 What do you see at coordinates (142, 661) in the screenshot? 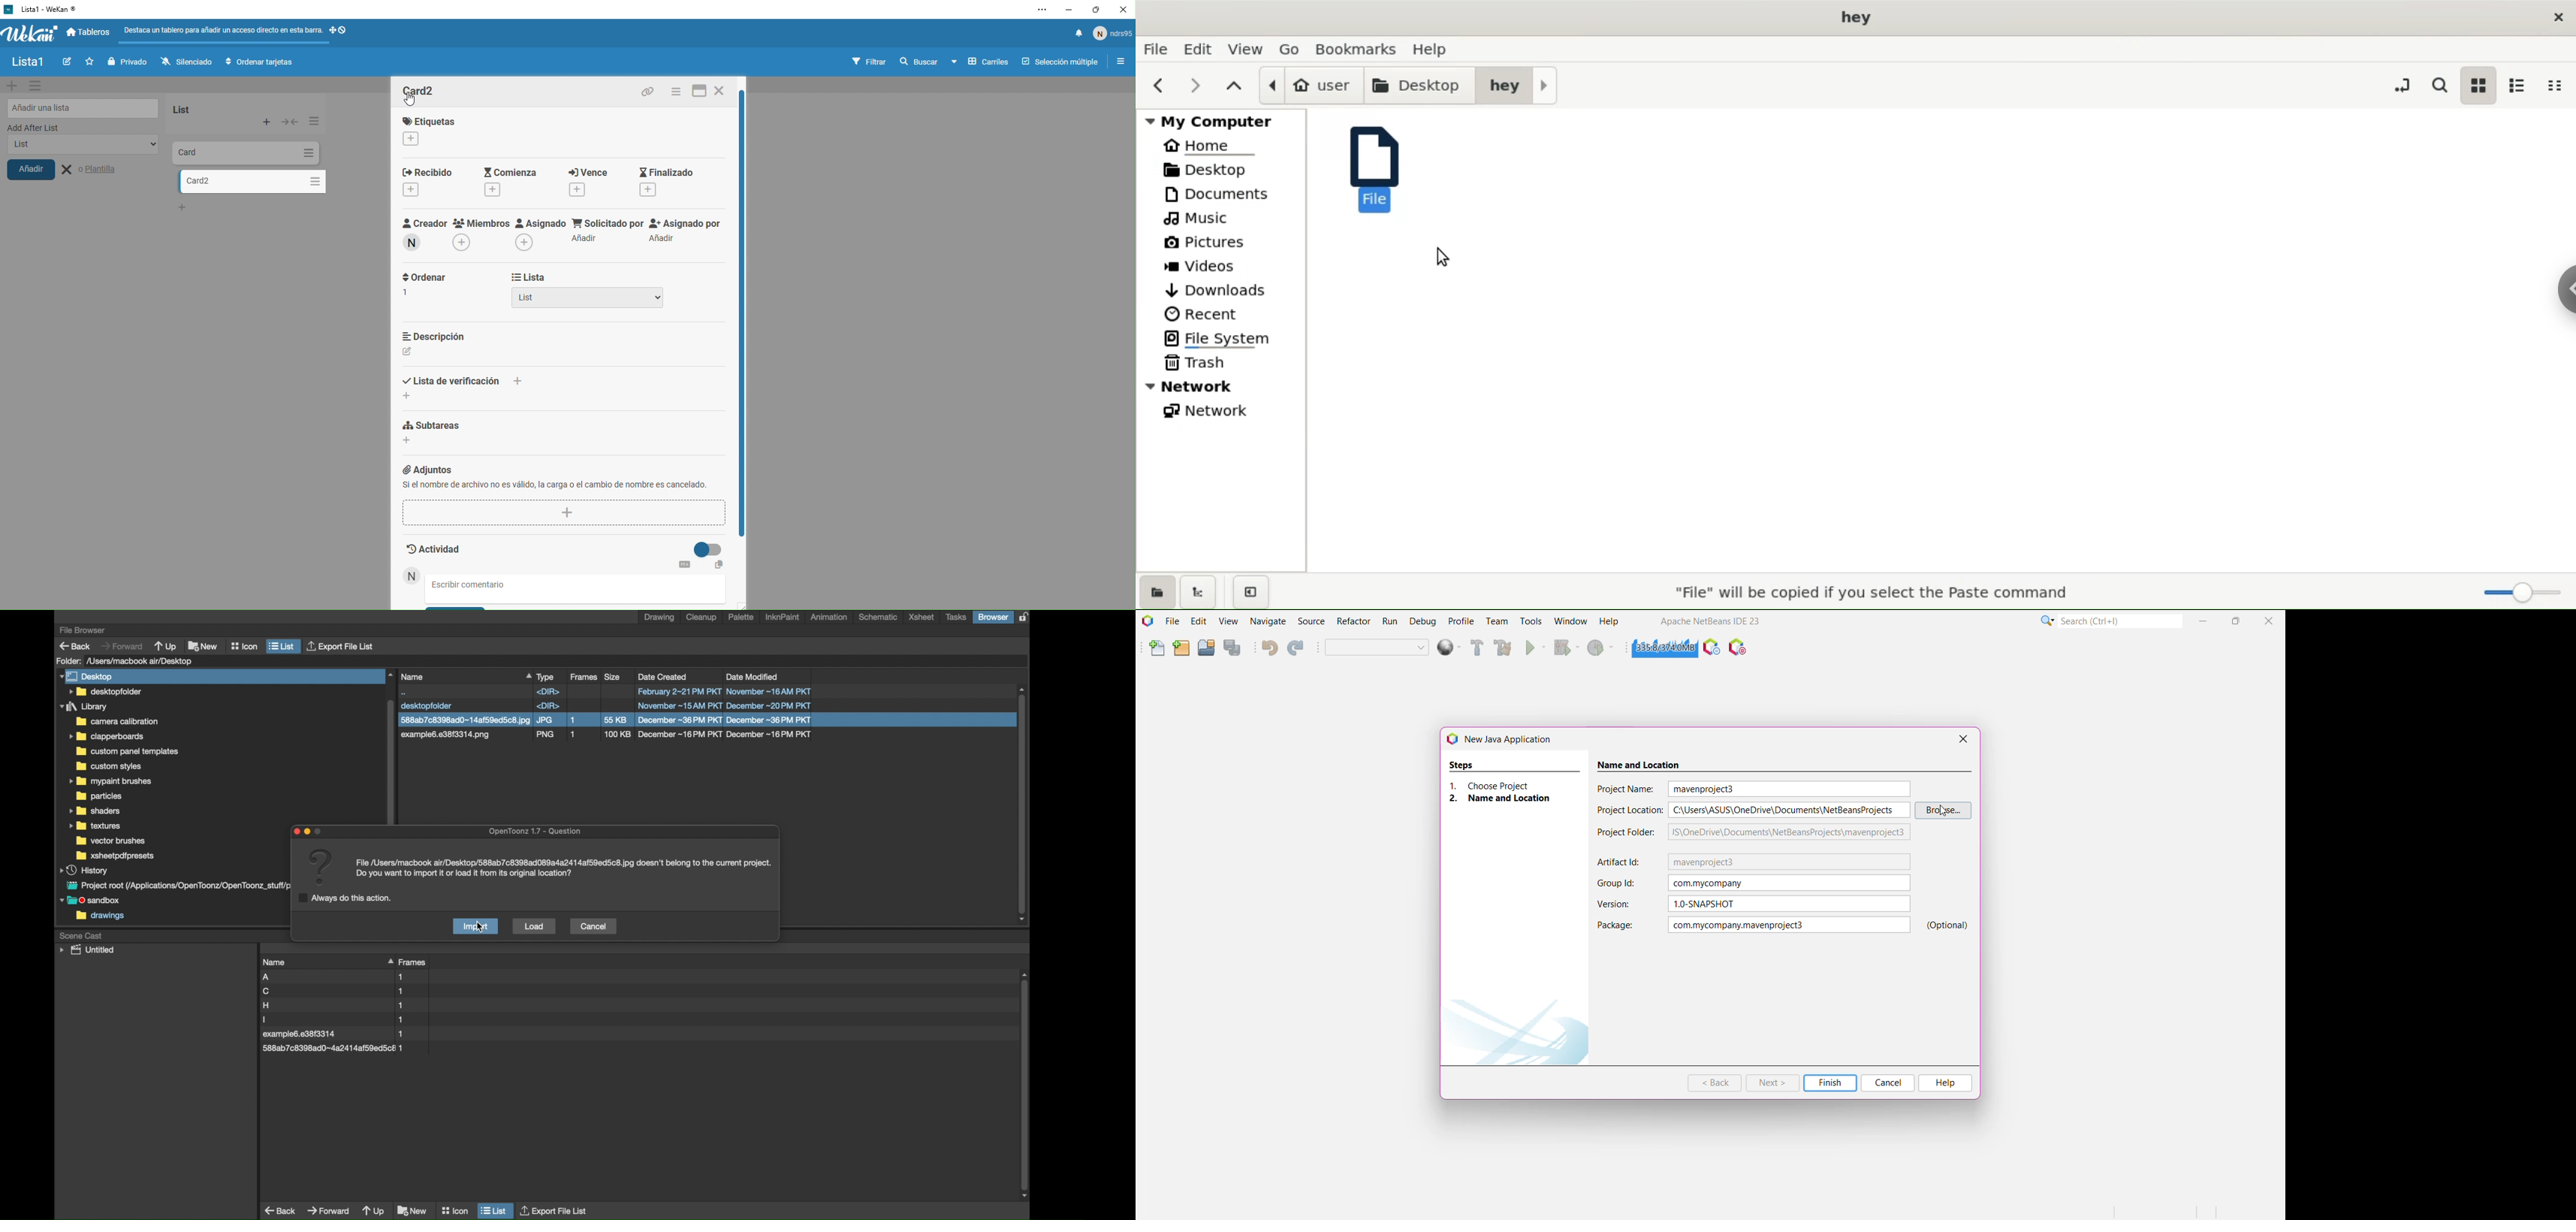
I see `folder location` at bounding box center [142, 661].